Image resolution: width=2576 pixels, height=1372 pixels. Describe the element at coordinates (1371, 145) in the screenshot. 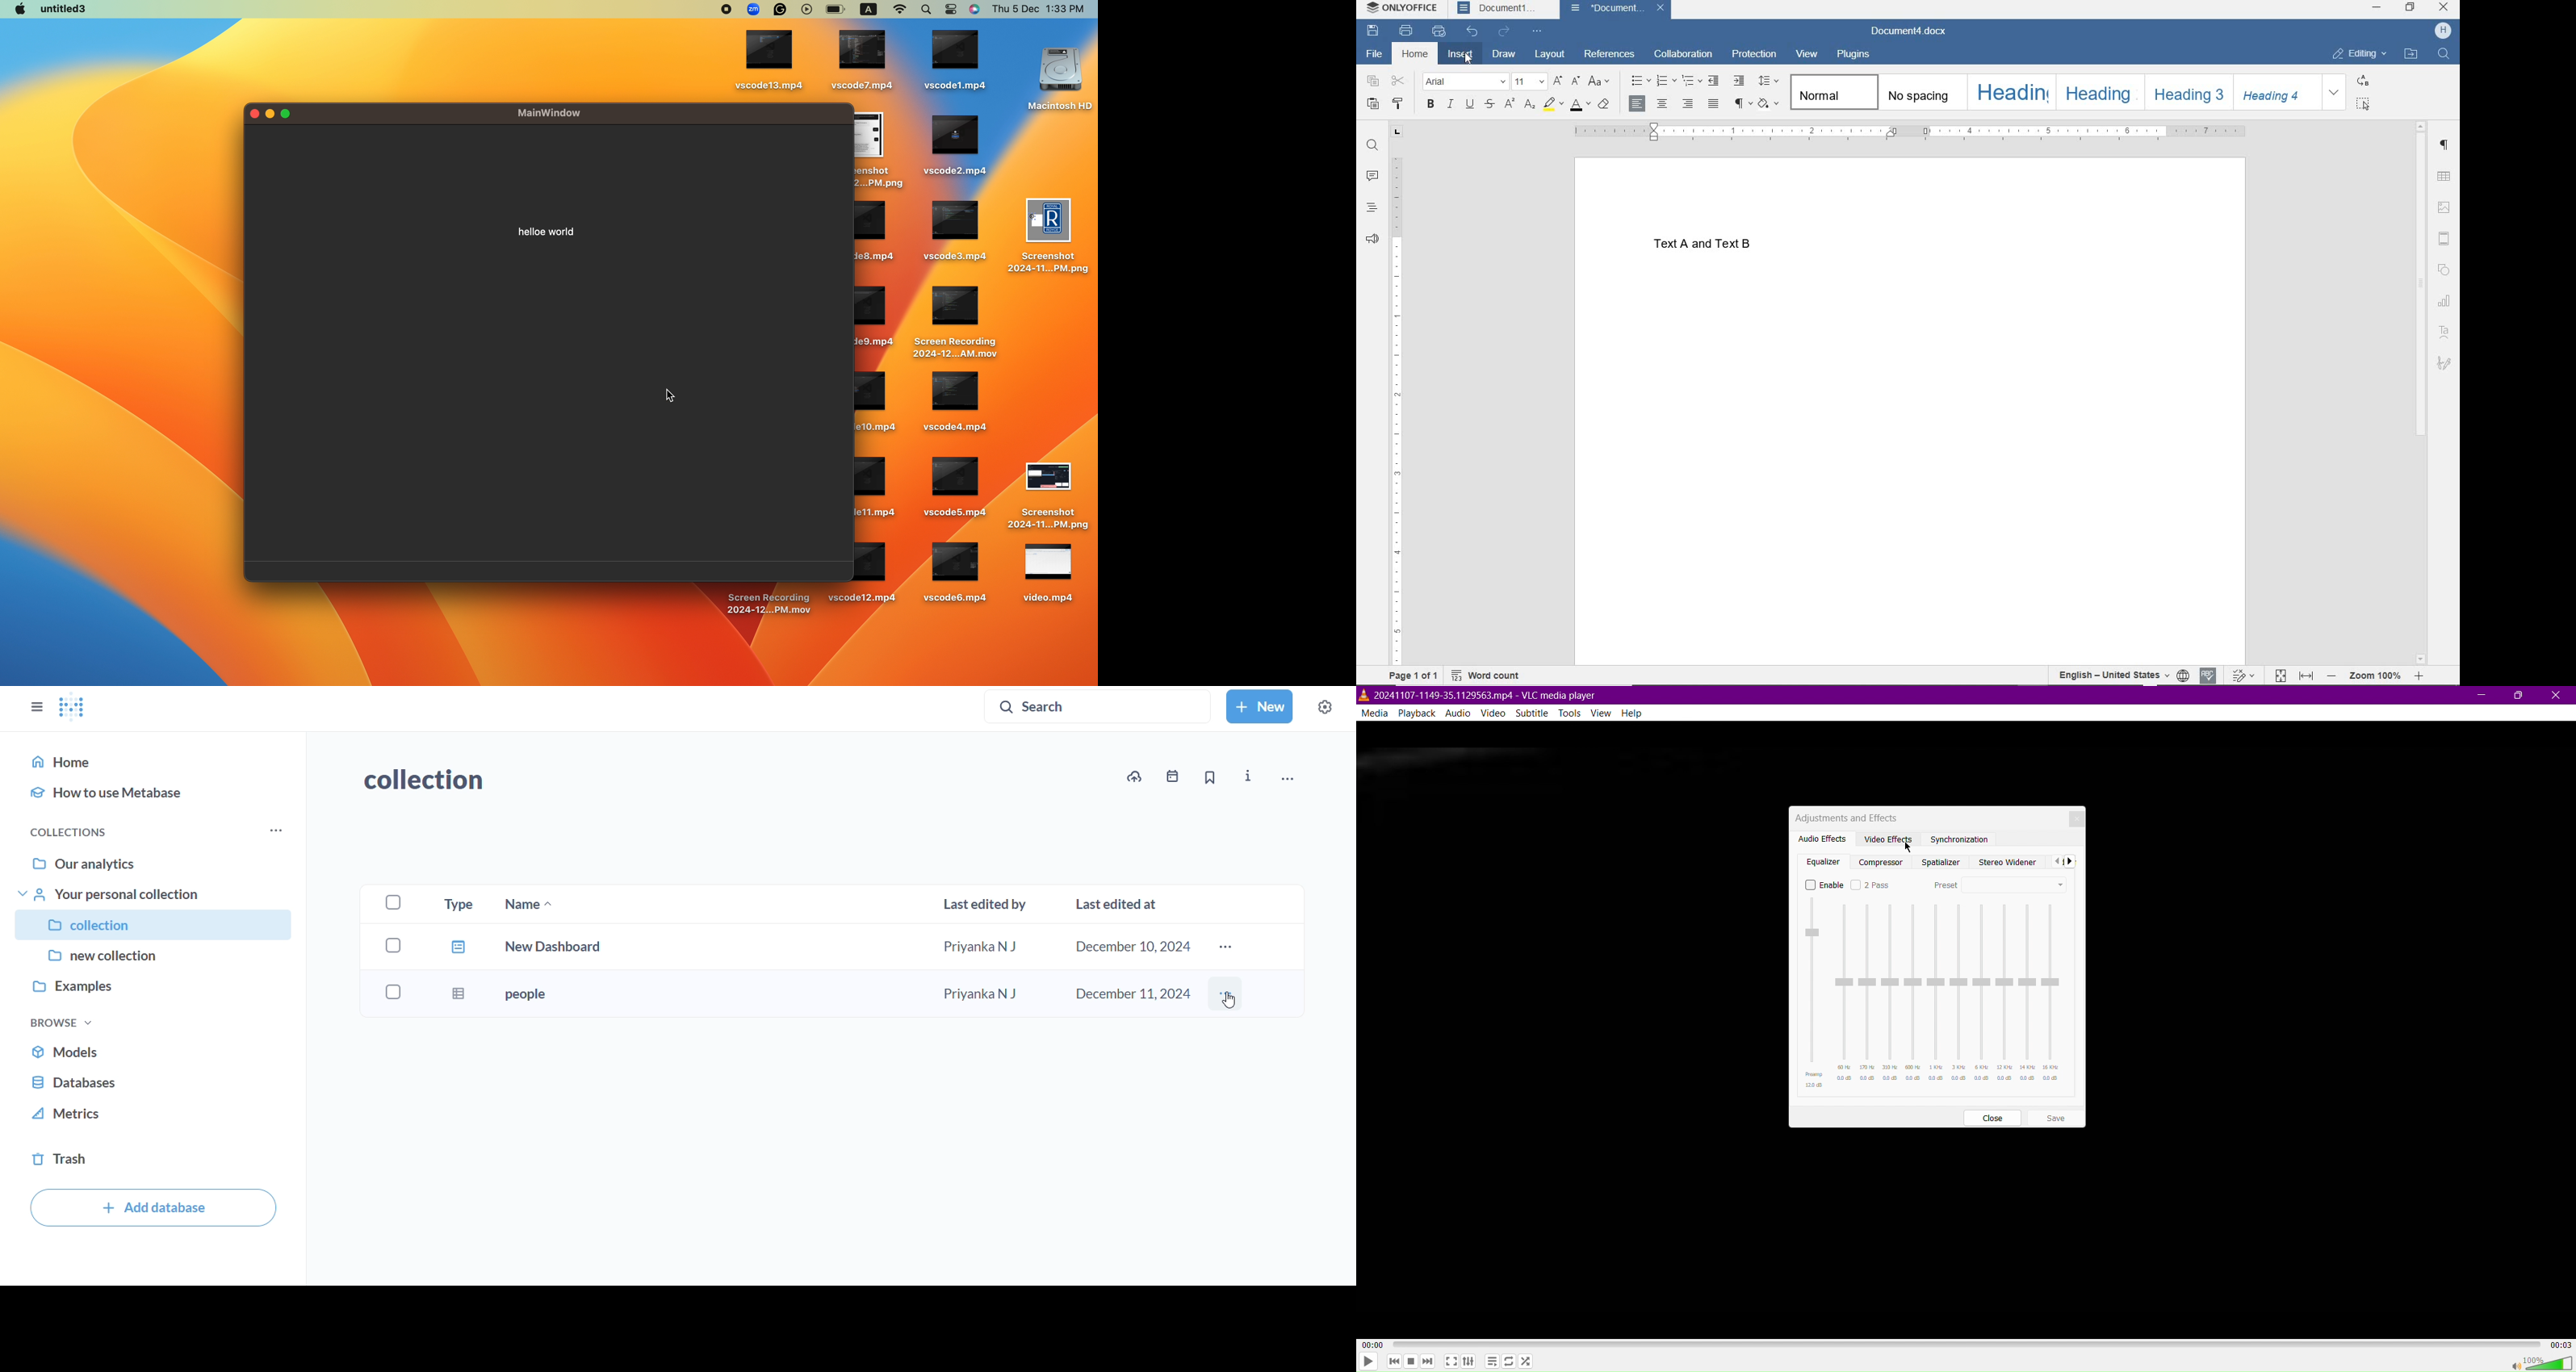

I see `FIND` at that location.